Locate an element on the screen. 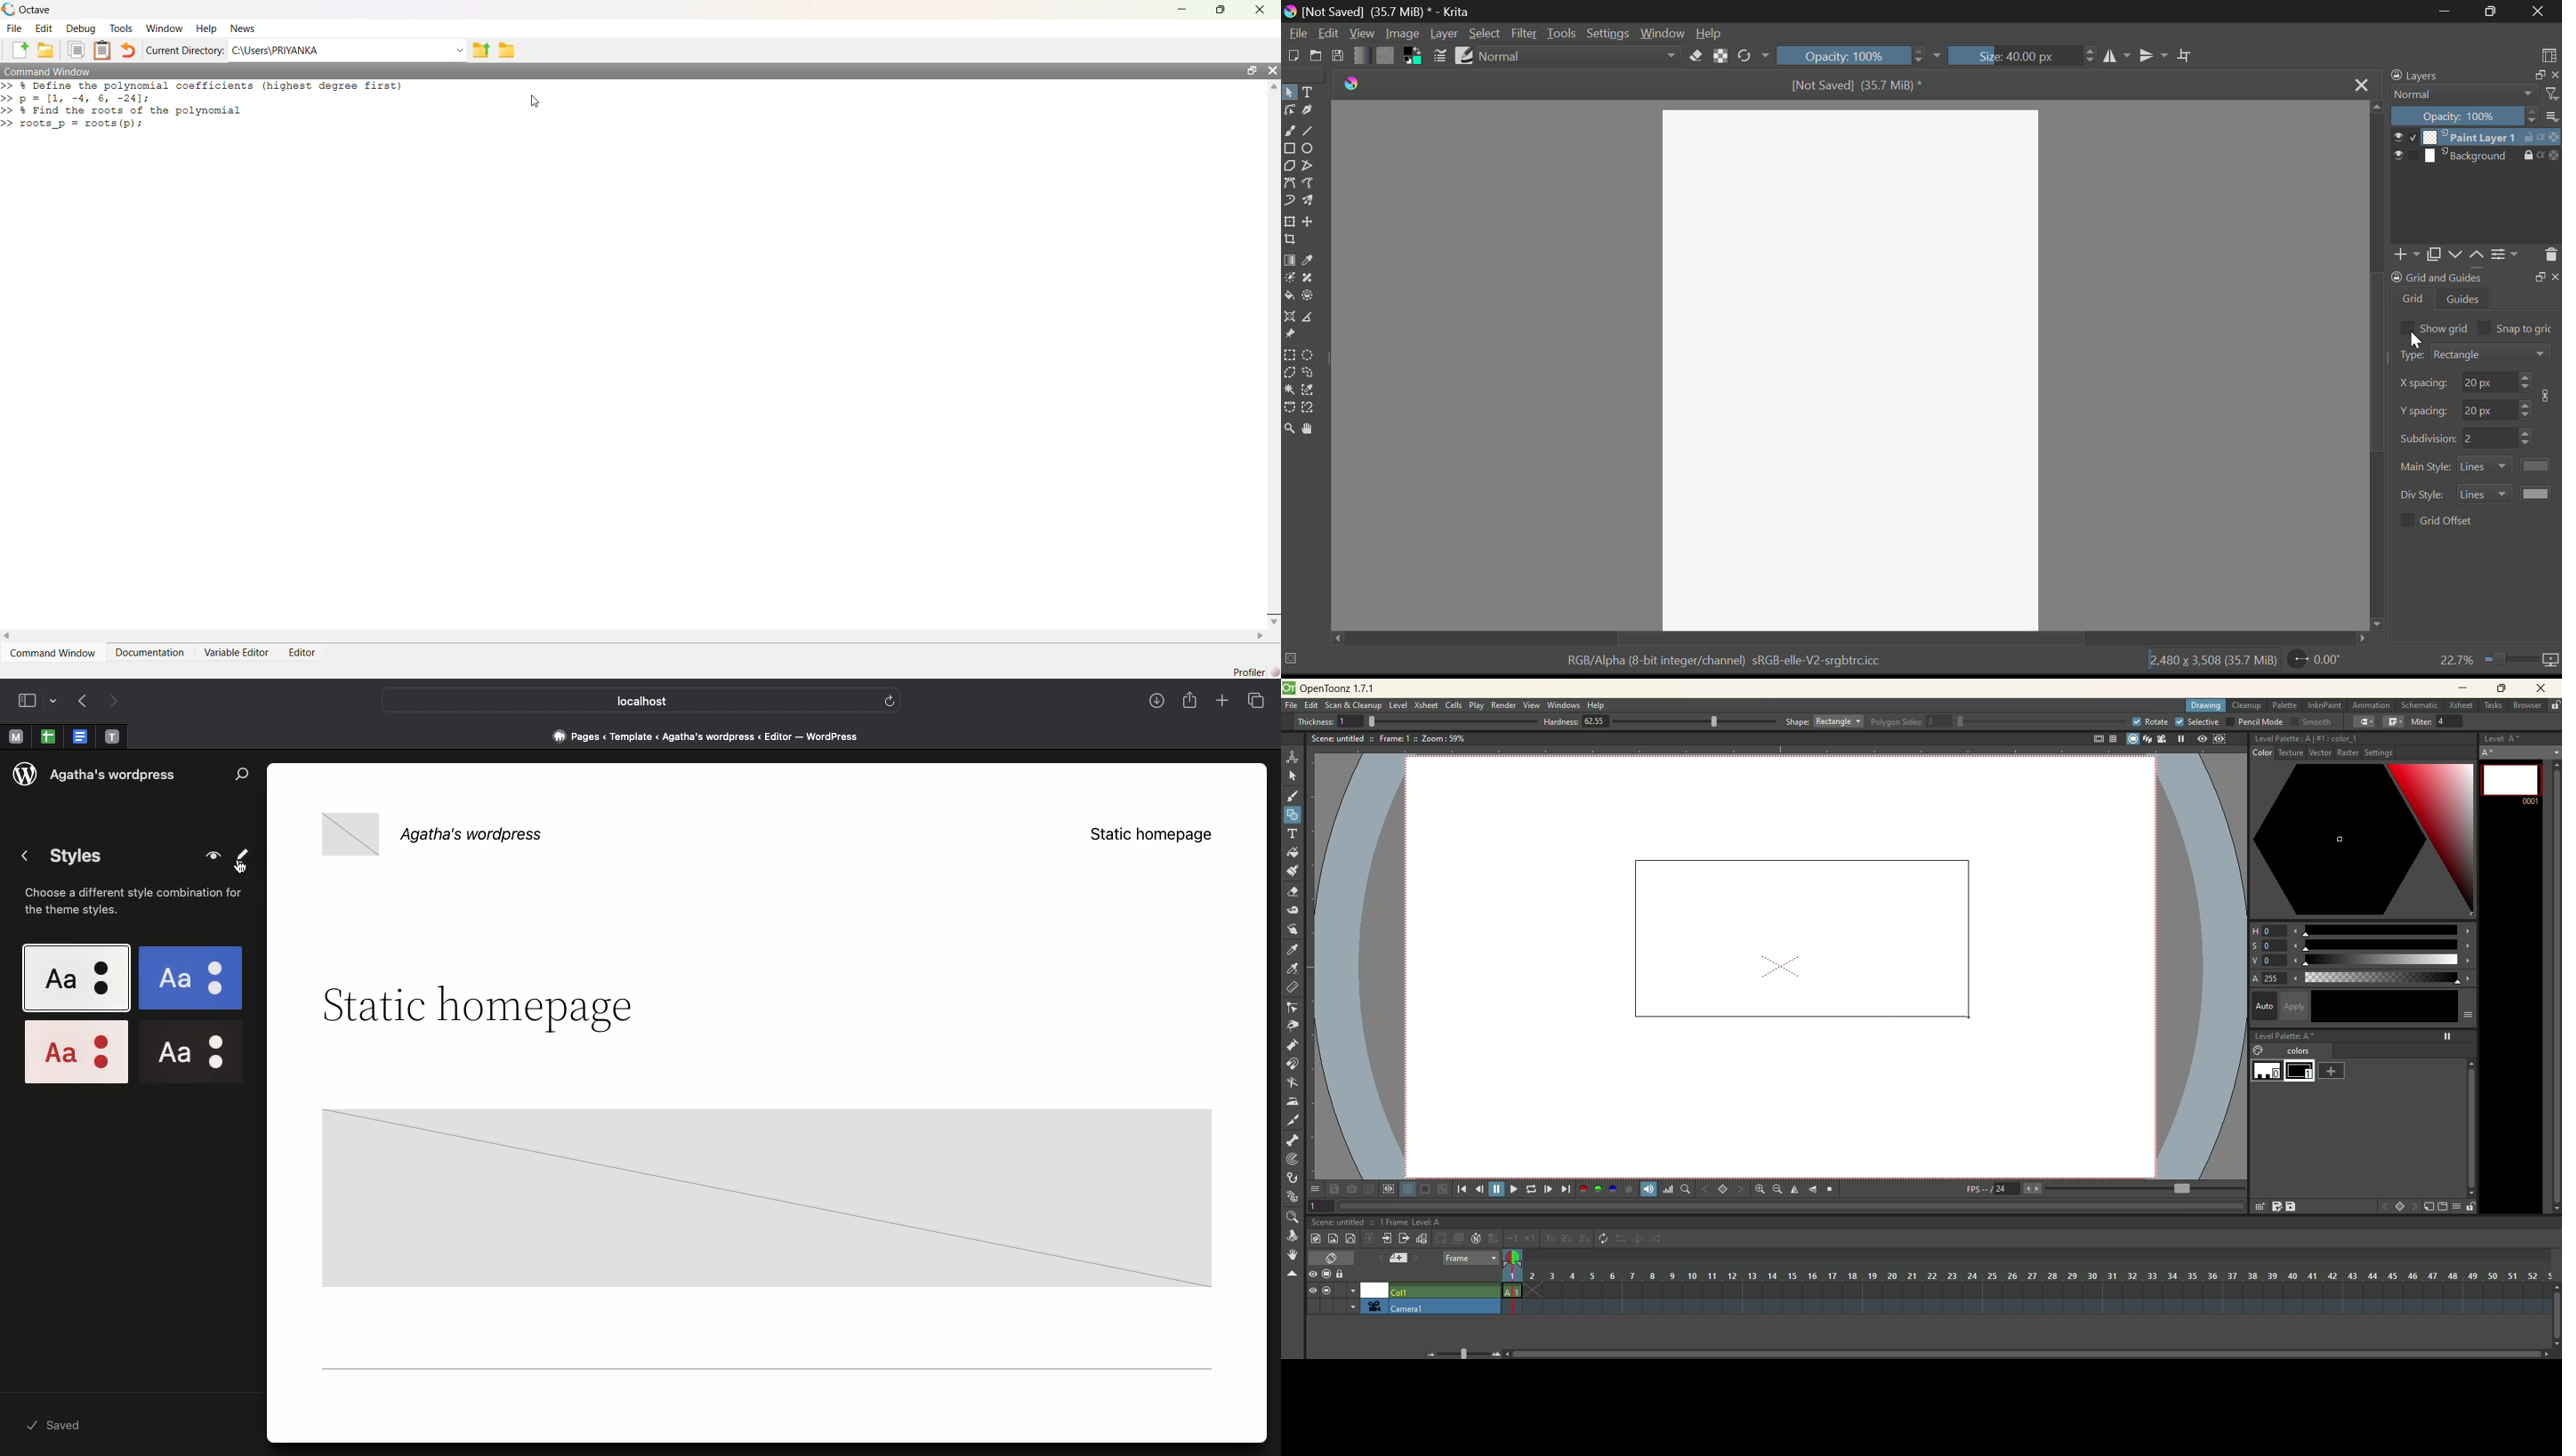 This screenshot has width=2576, height=1456. clean up is located at coordinates (2246, 706).